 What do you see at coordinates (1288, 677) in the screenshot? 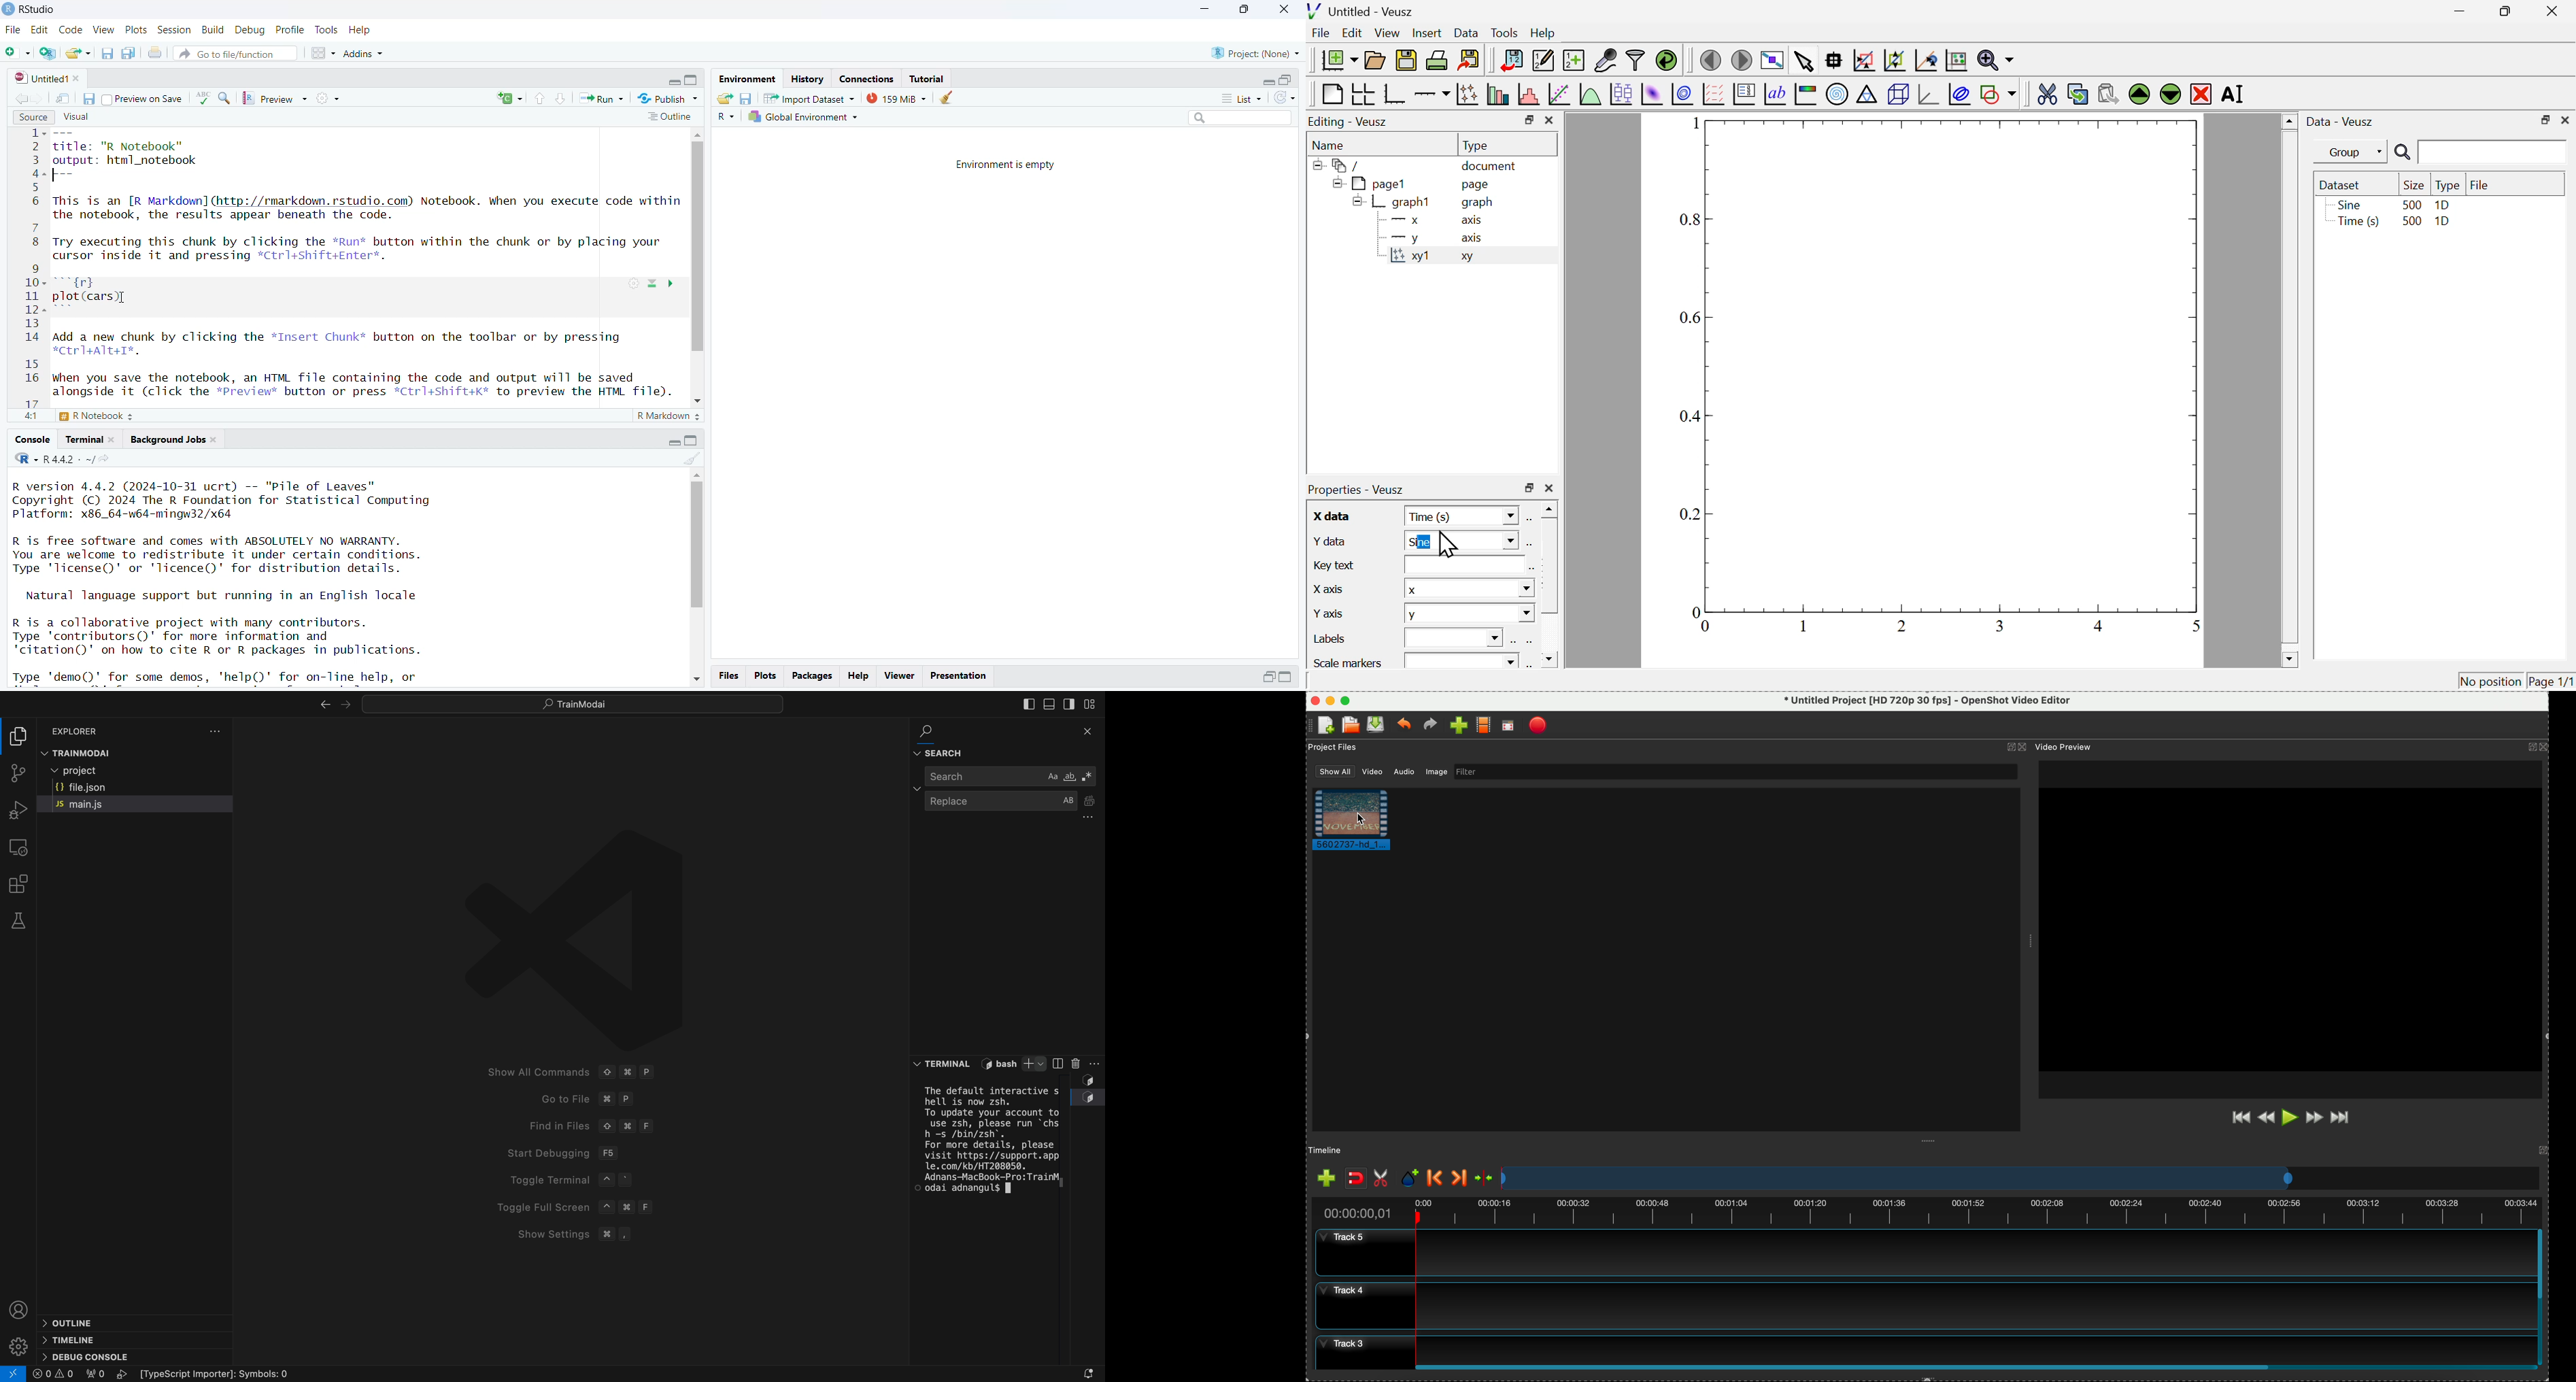
I see `expand` at bounding box center [1288, 677].